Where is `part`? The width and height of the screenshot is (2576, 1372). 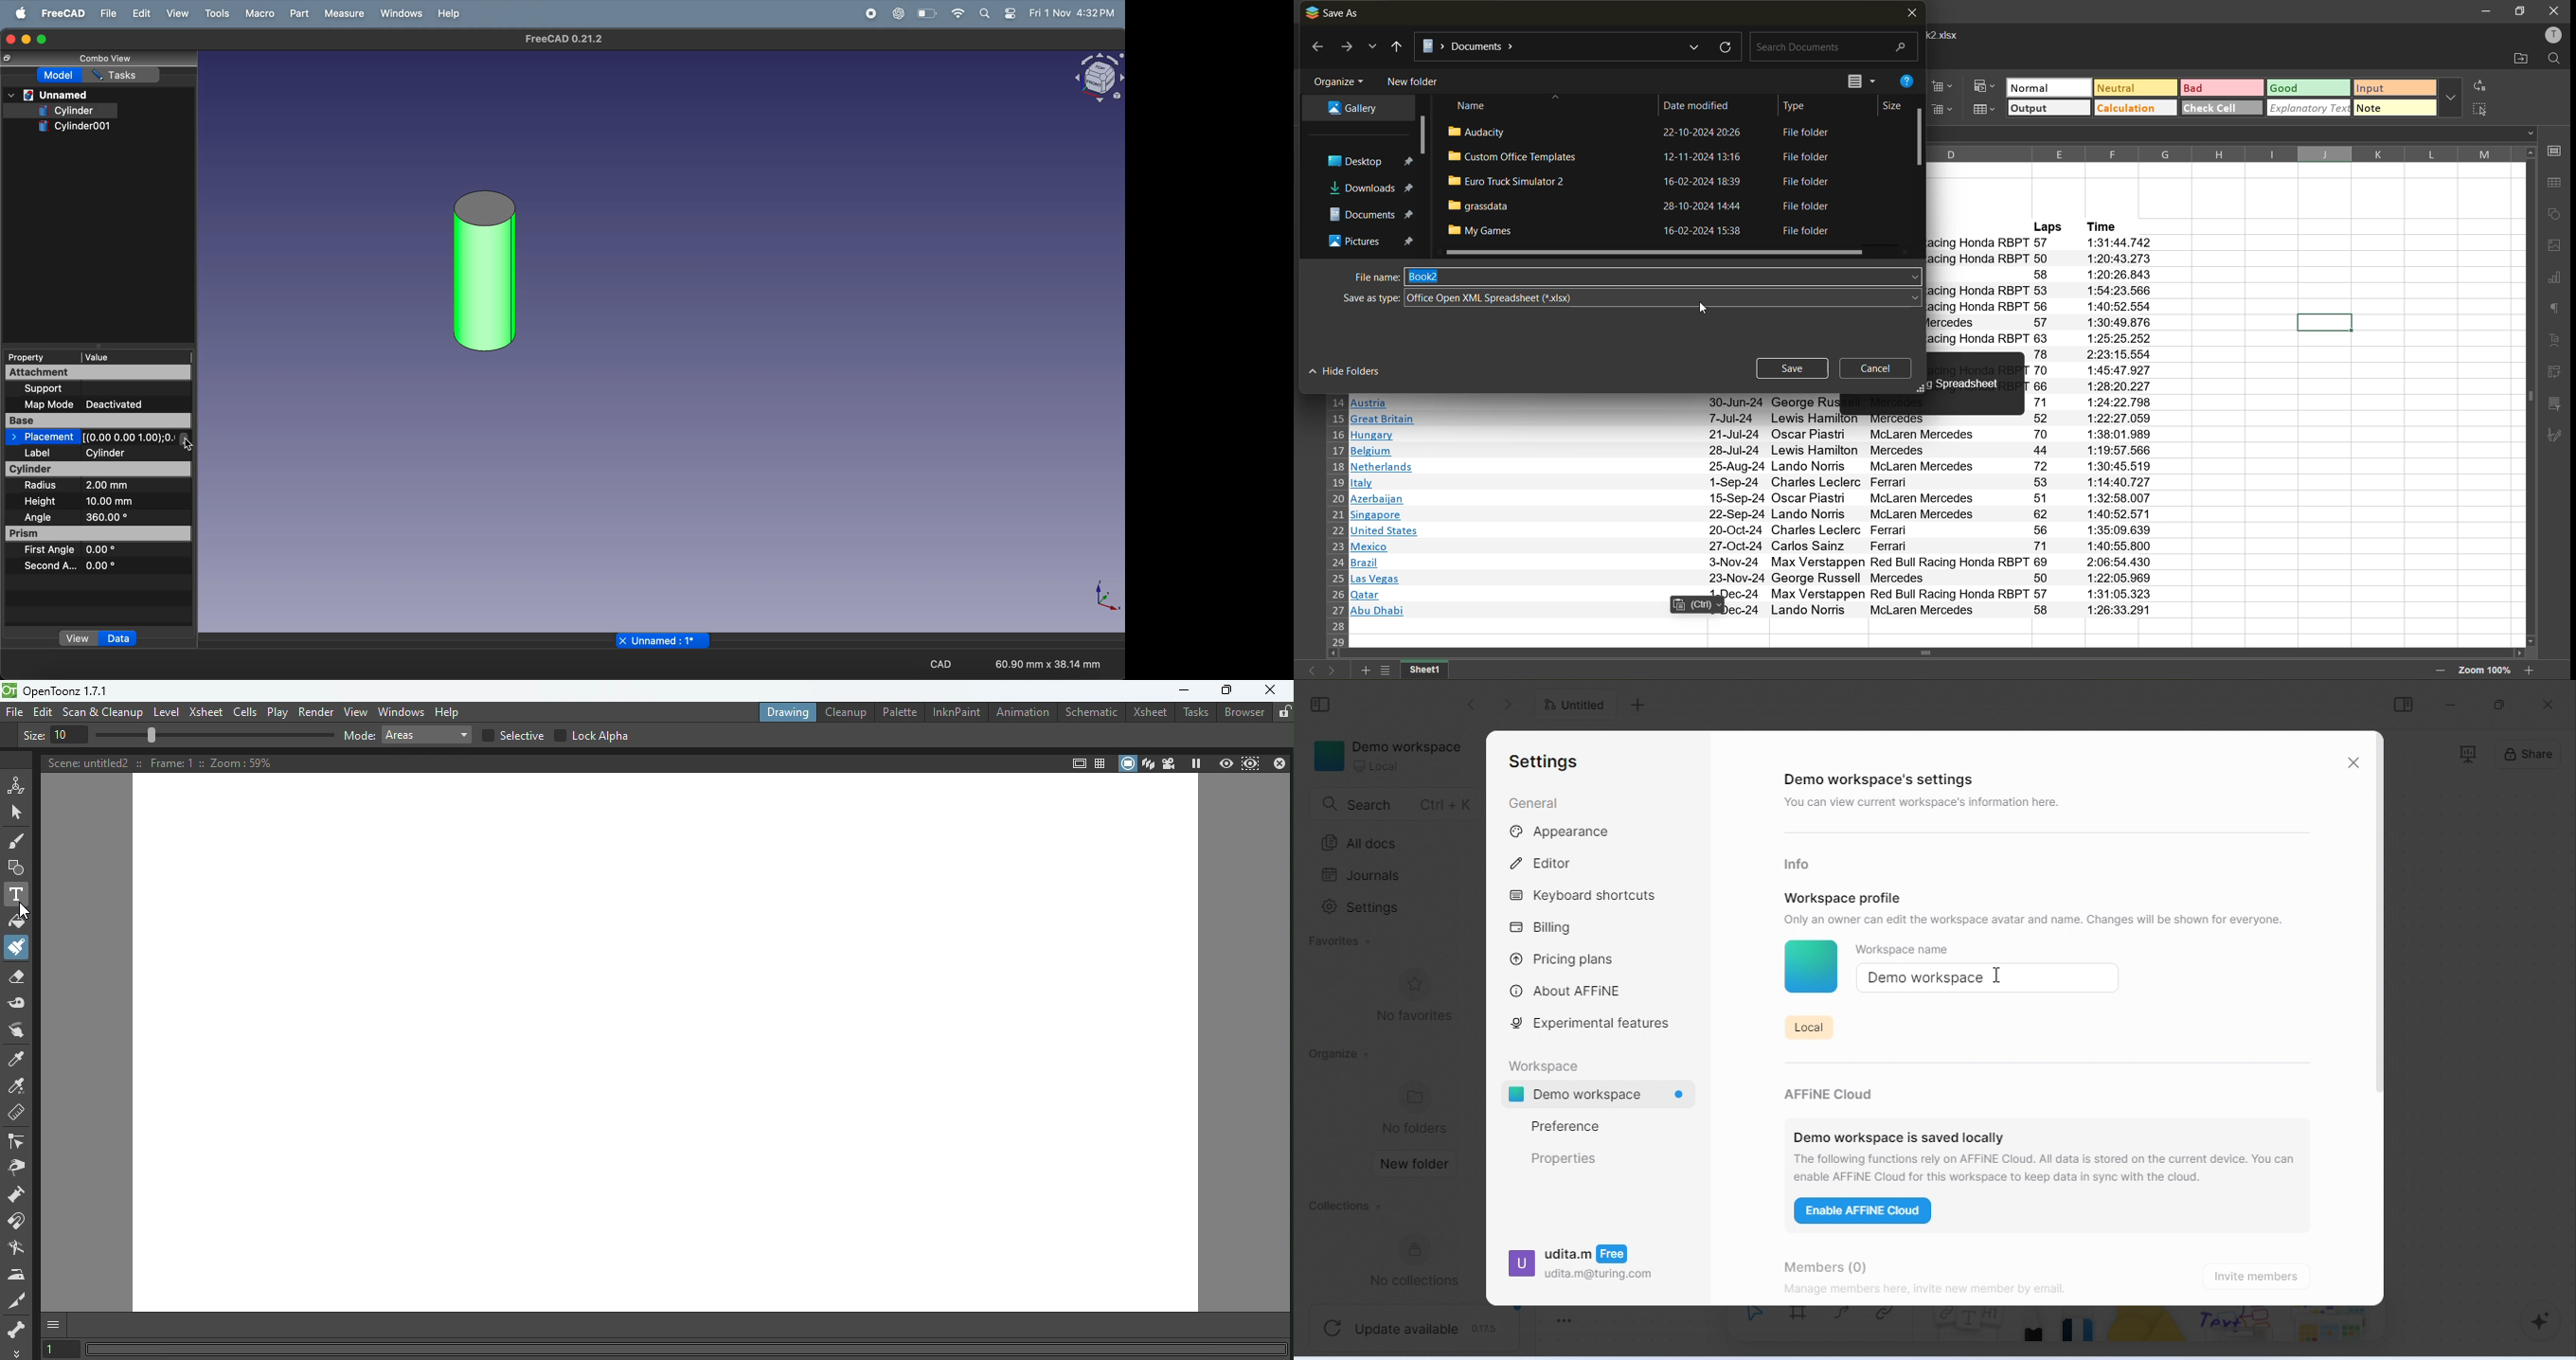 part is located at coordinates (298, 13).